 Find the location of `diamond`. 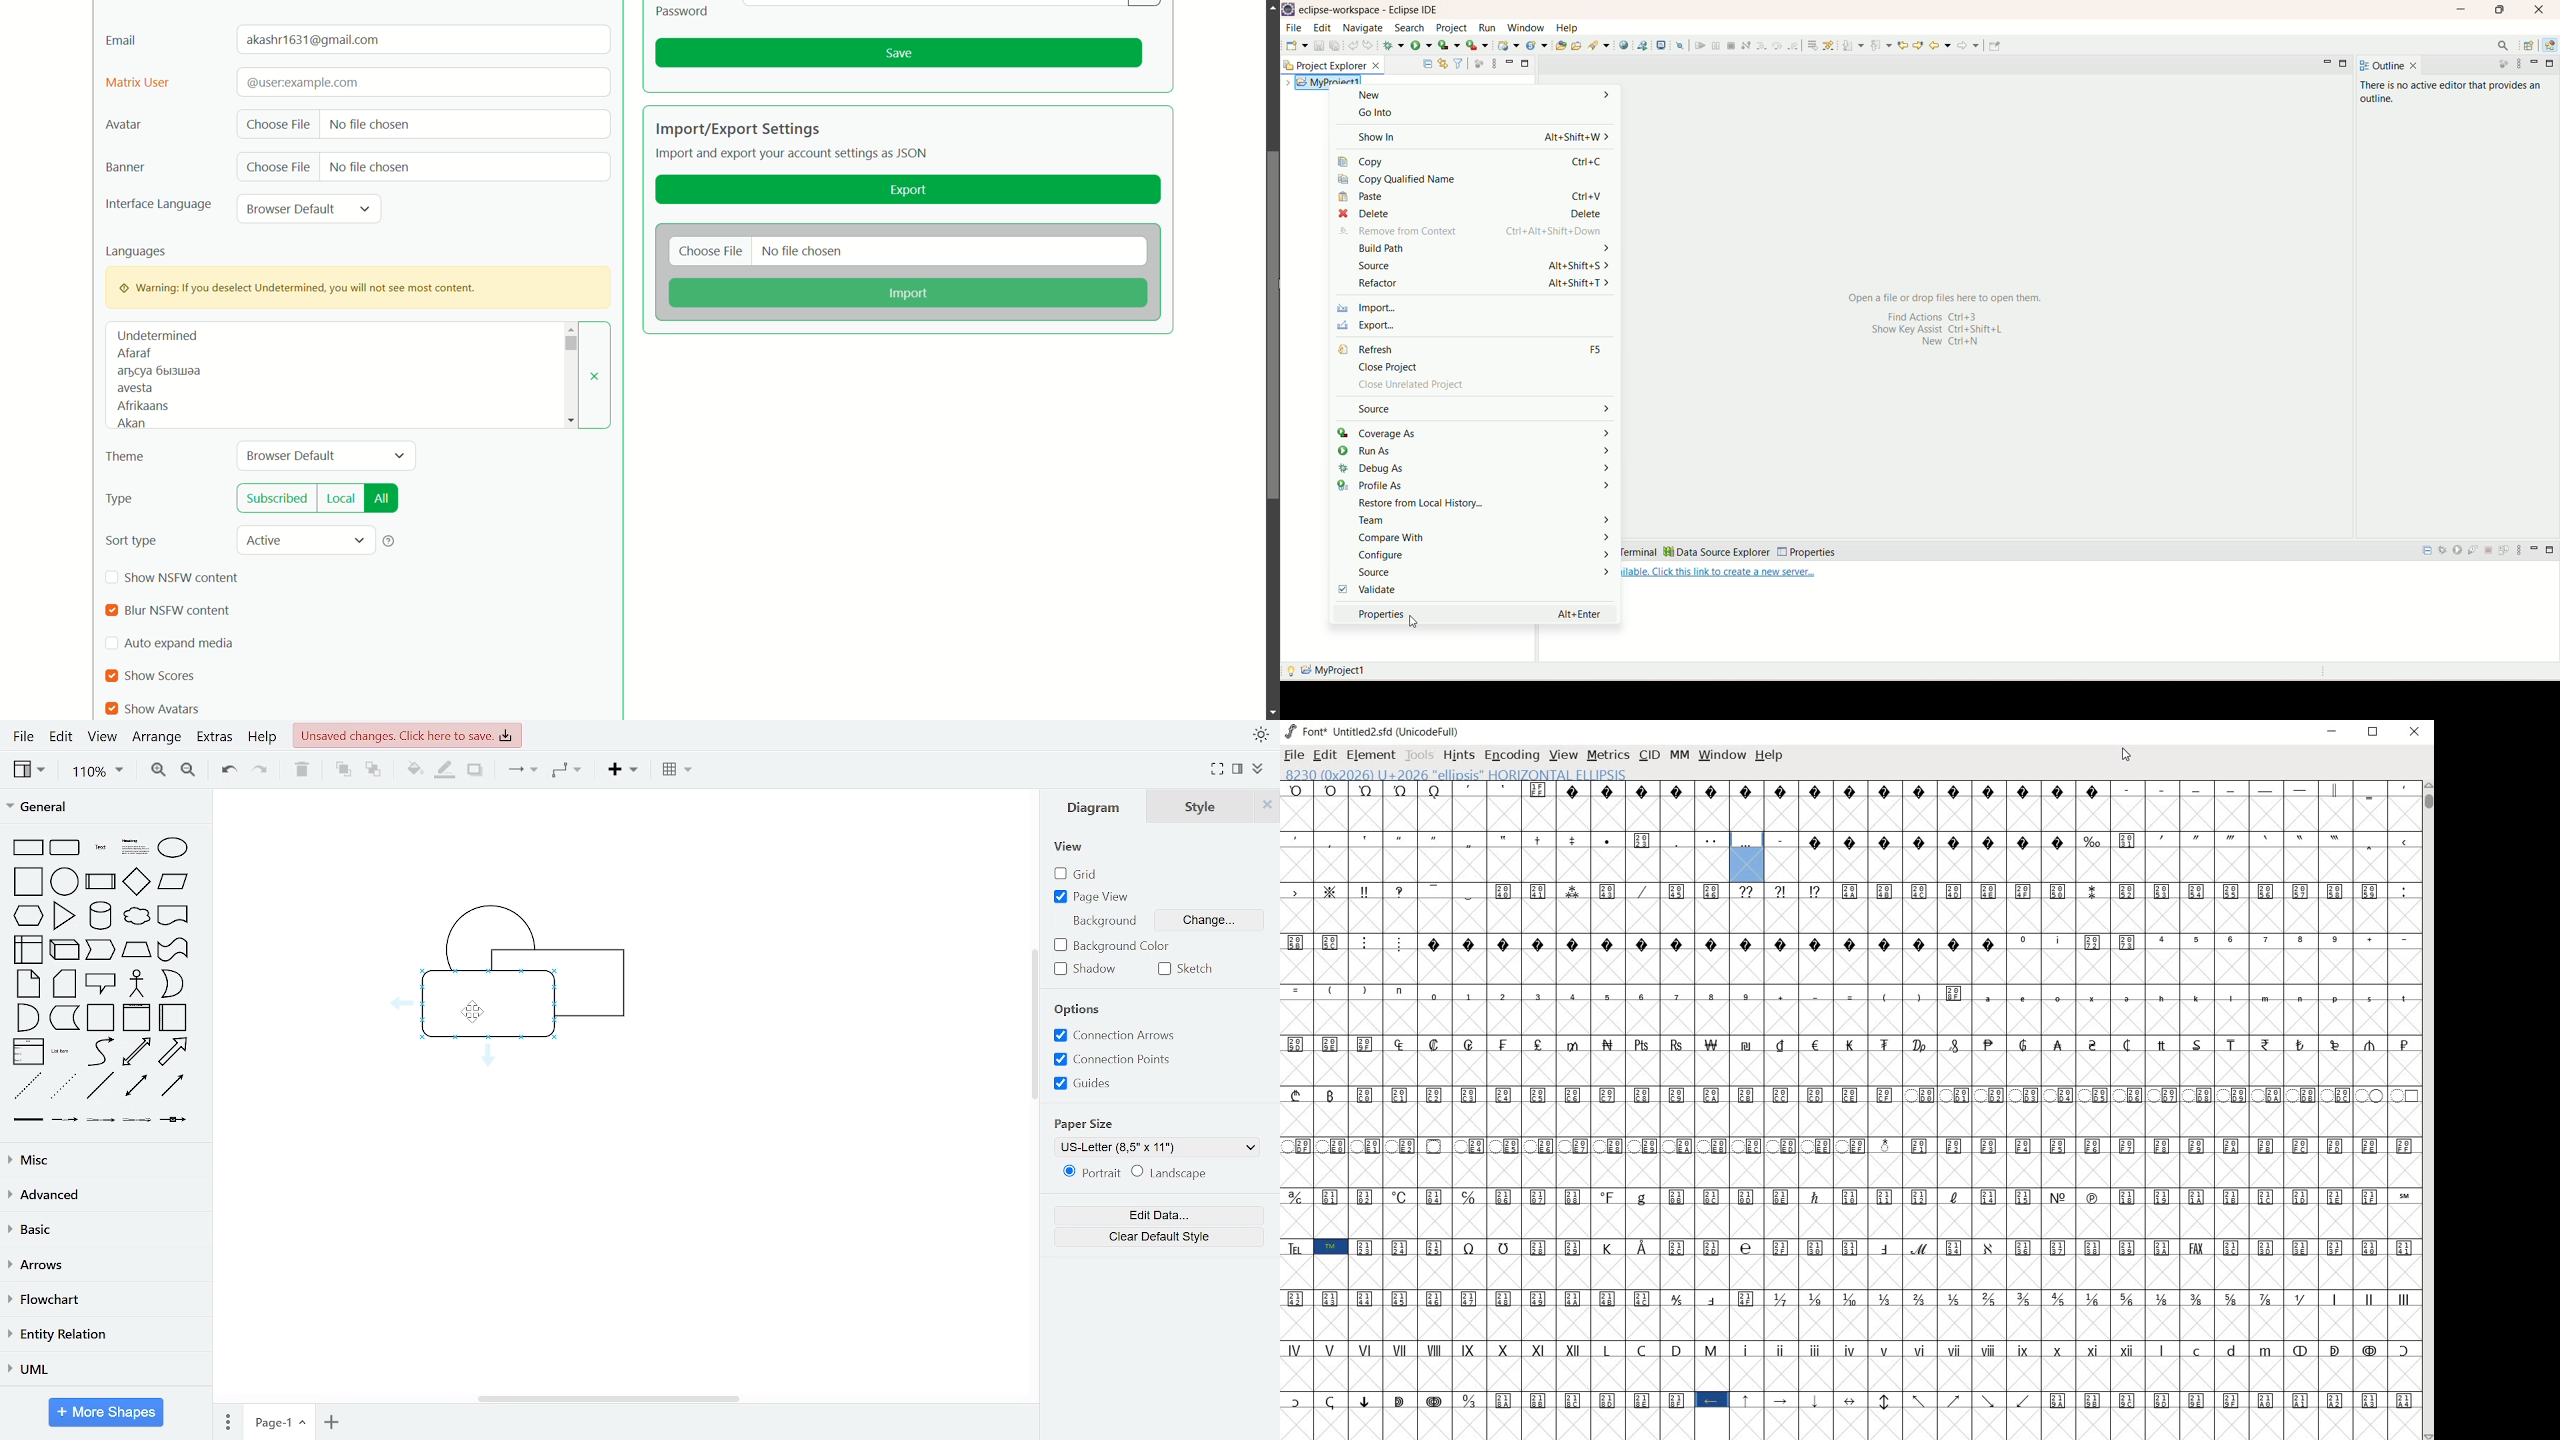

diamond is located at coordinates (136, 882).